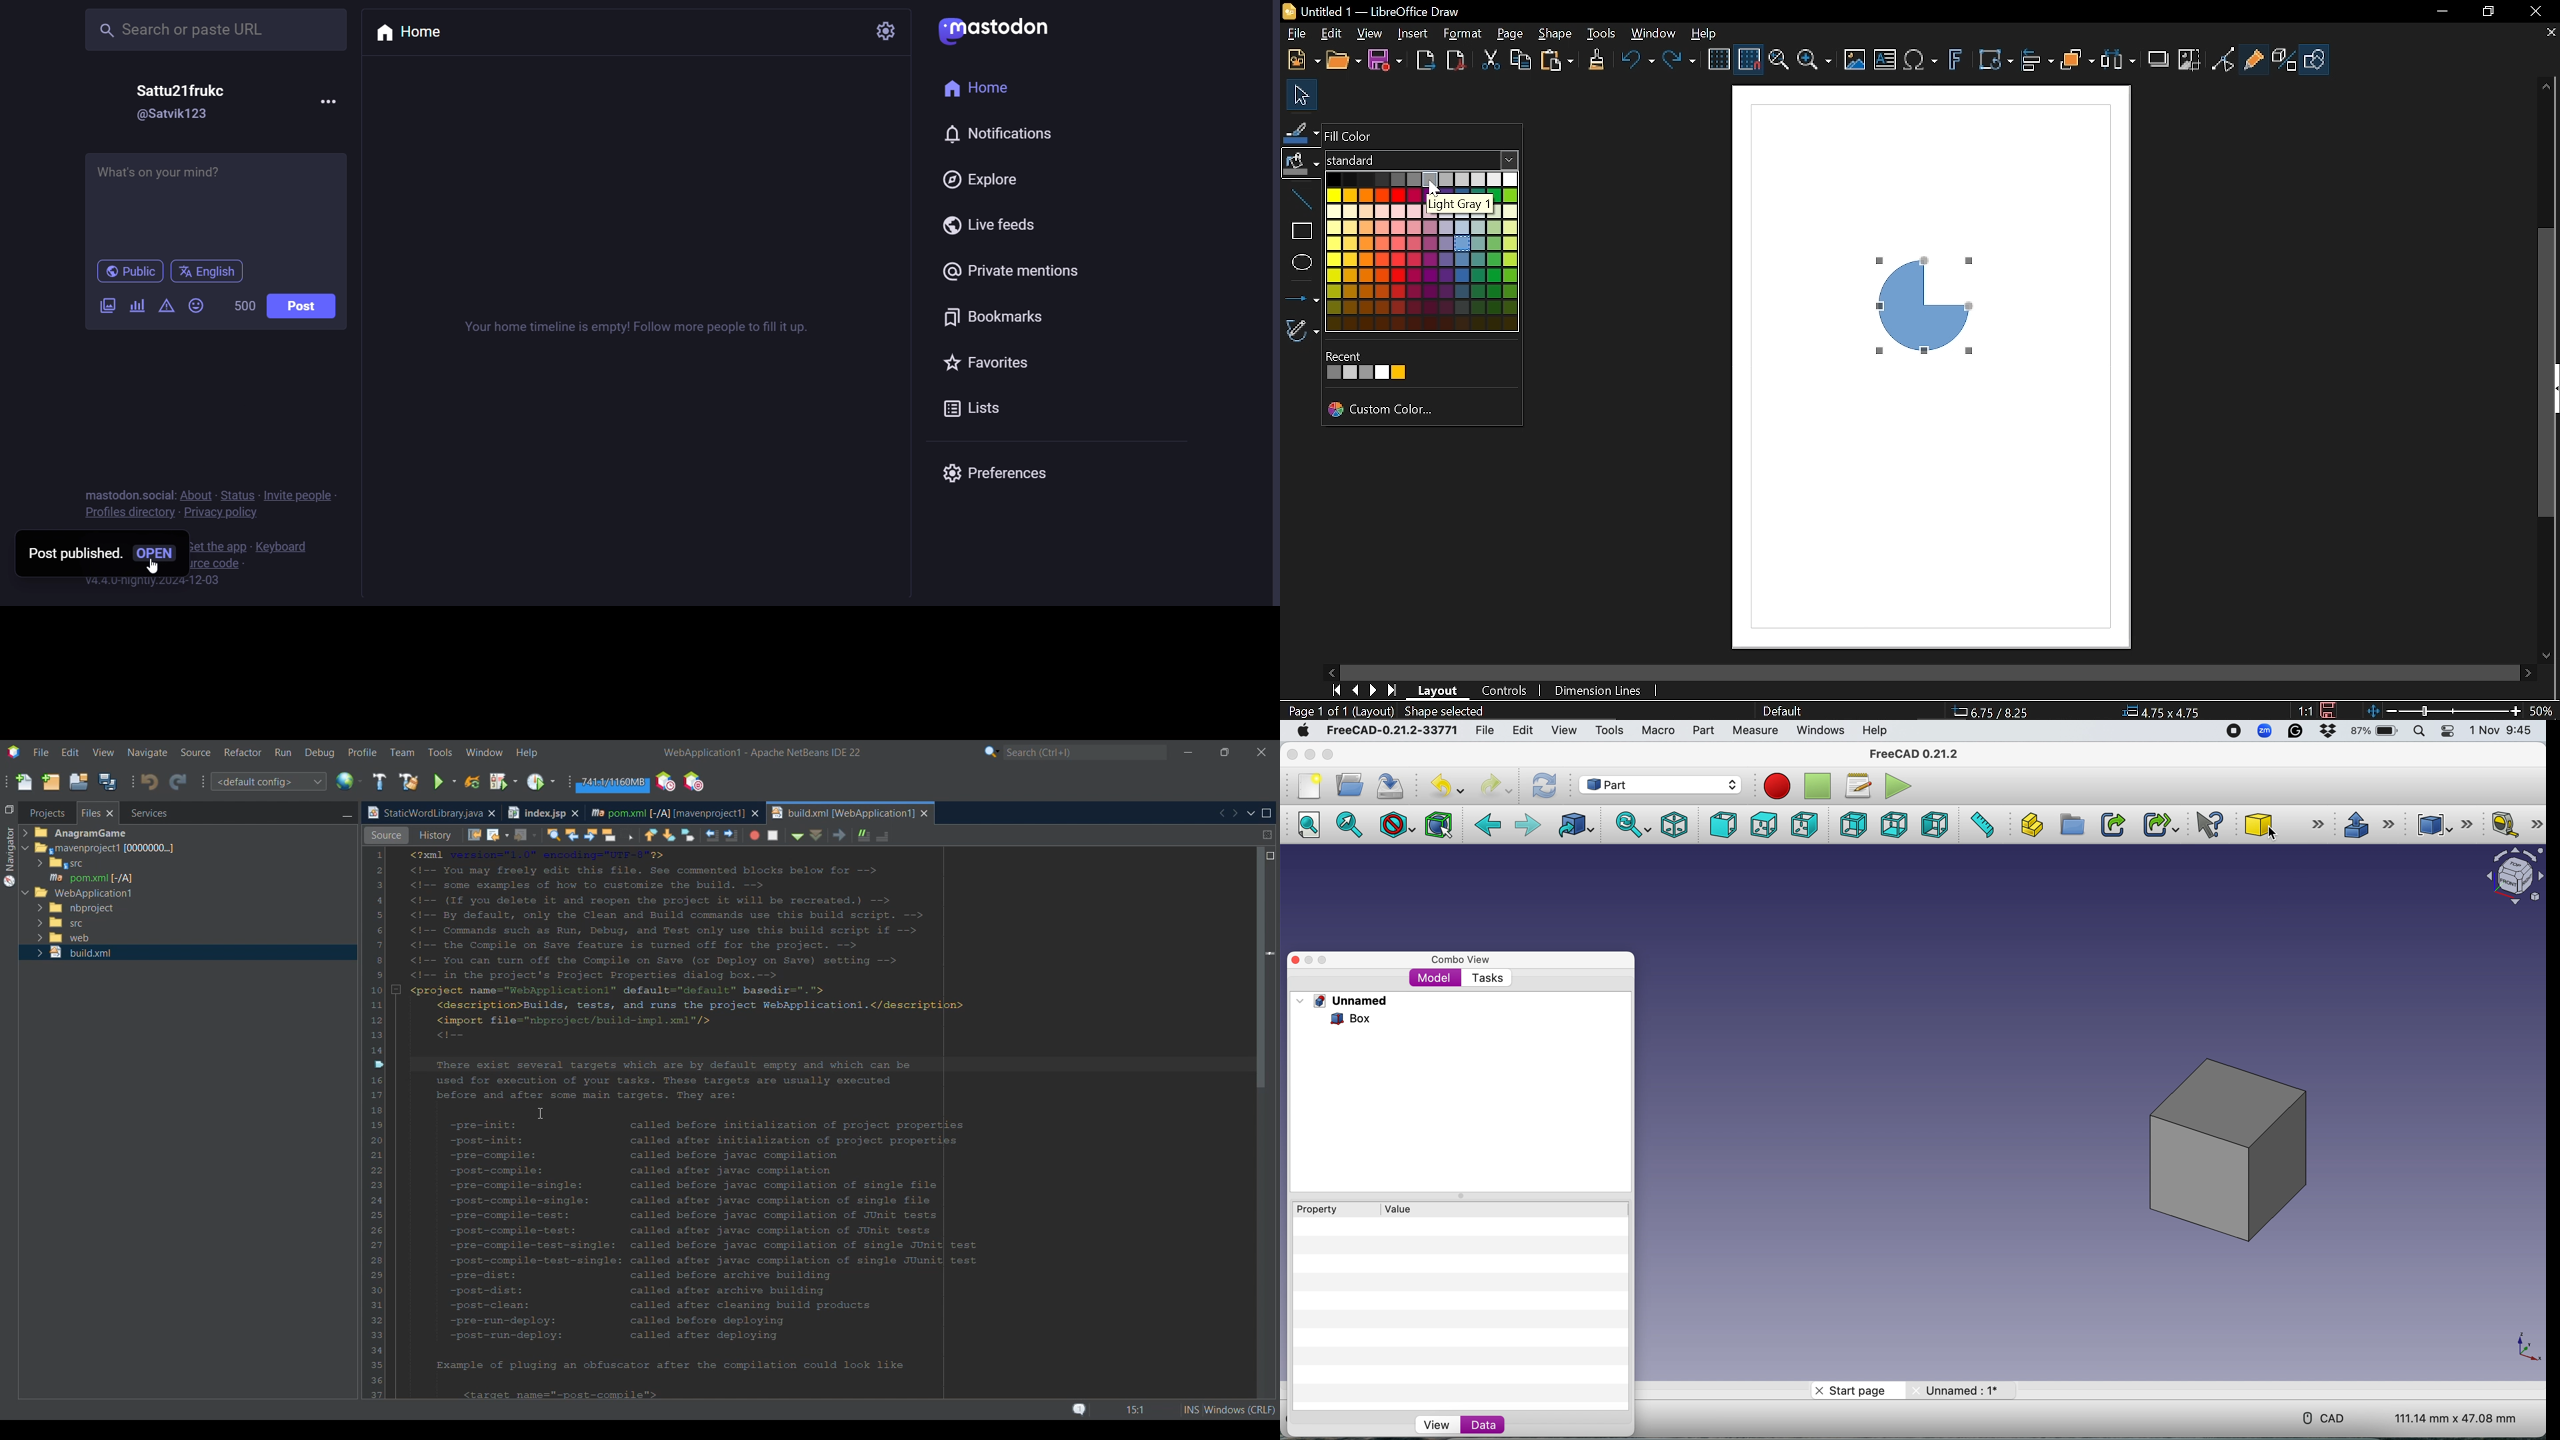 Image resolution: width=2576 pixels, height=1456 pixels. What do you see at coordinates (988, 365) in the screenshot?
I see `favorites` at bounding box center [988, 365].